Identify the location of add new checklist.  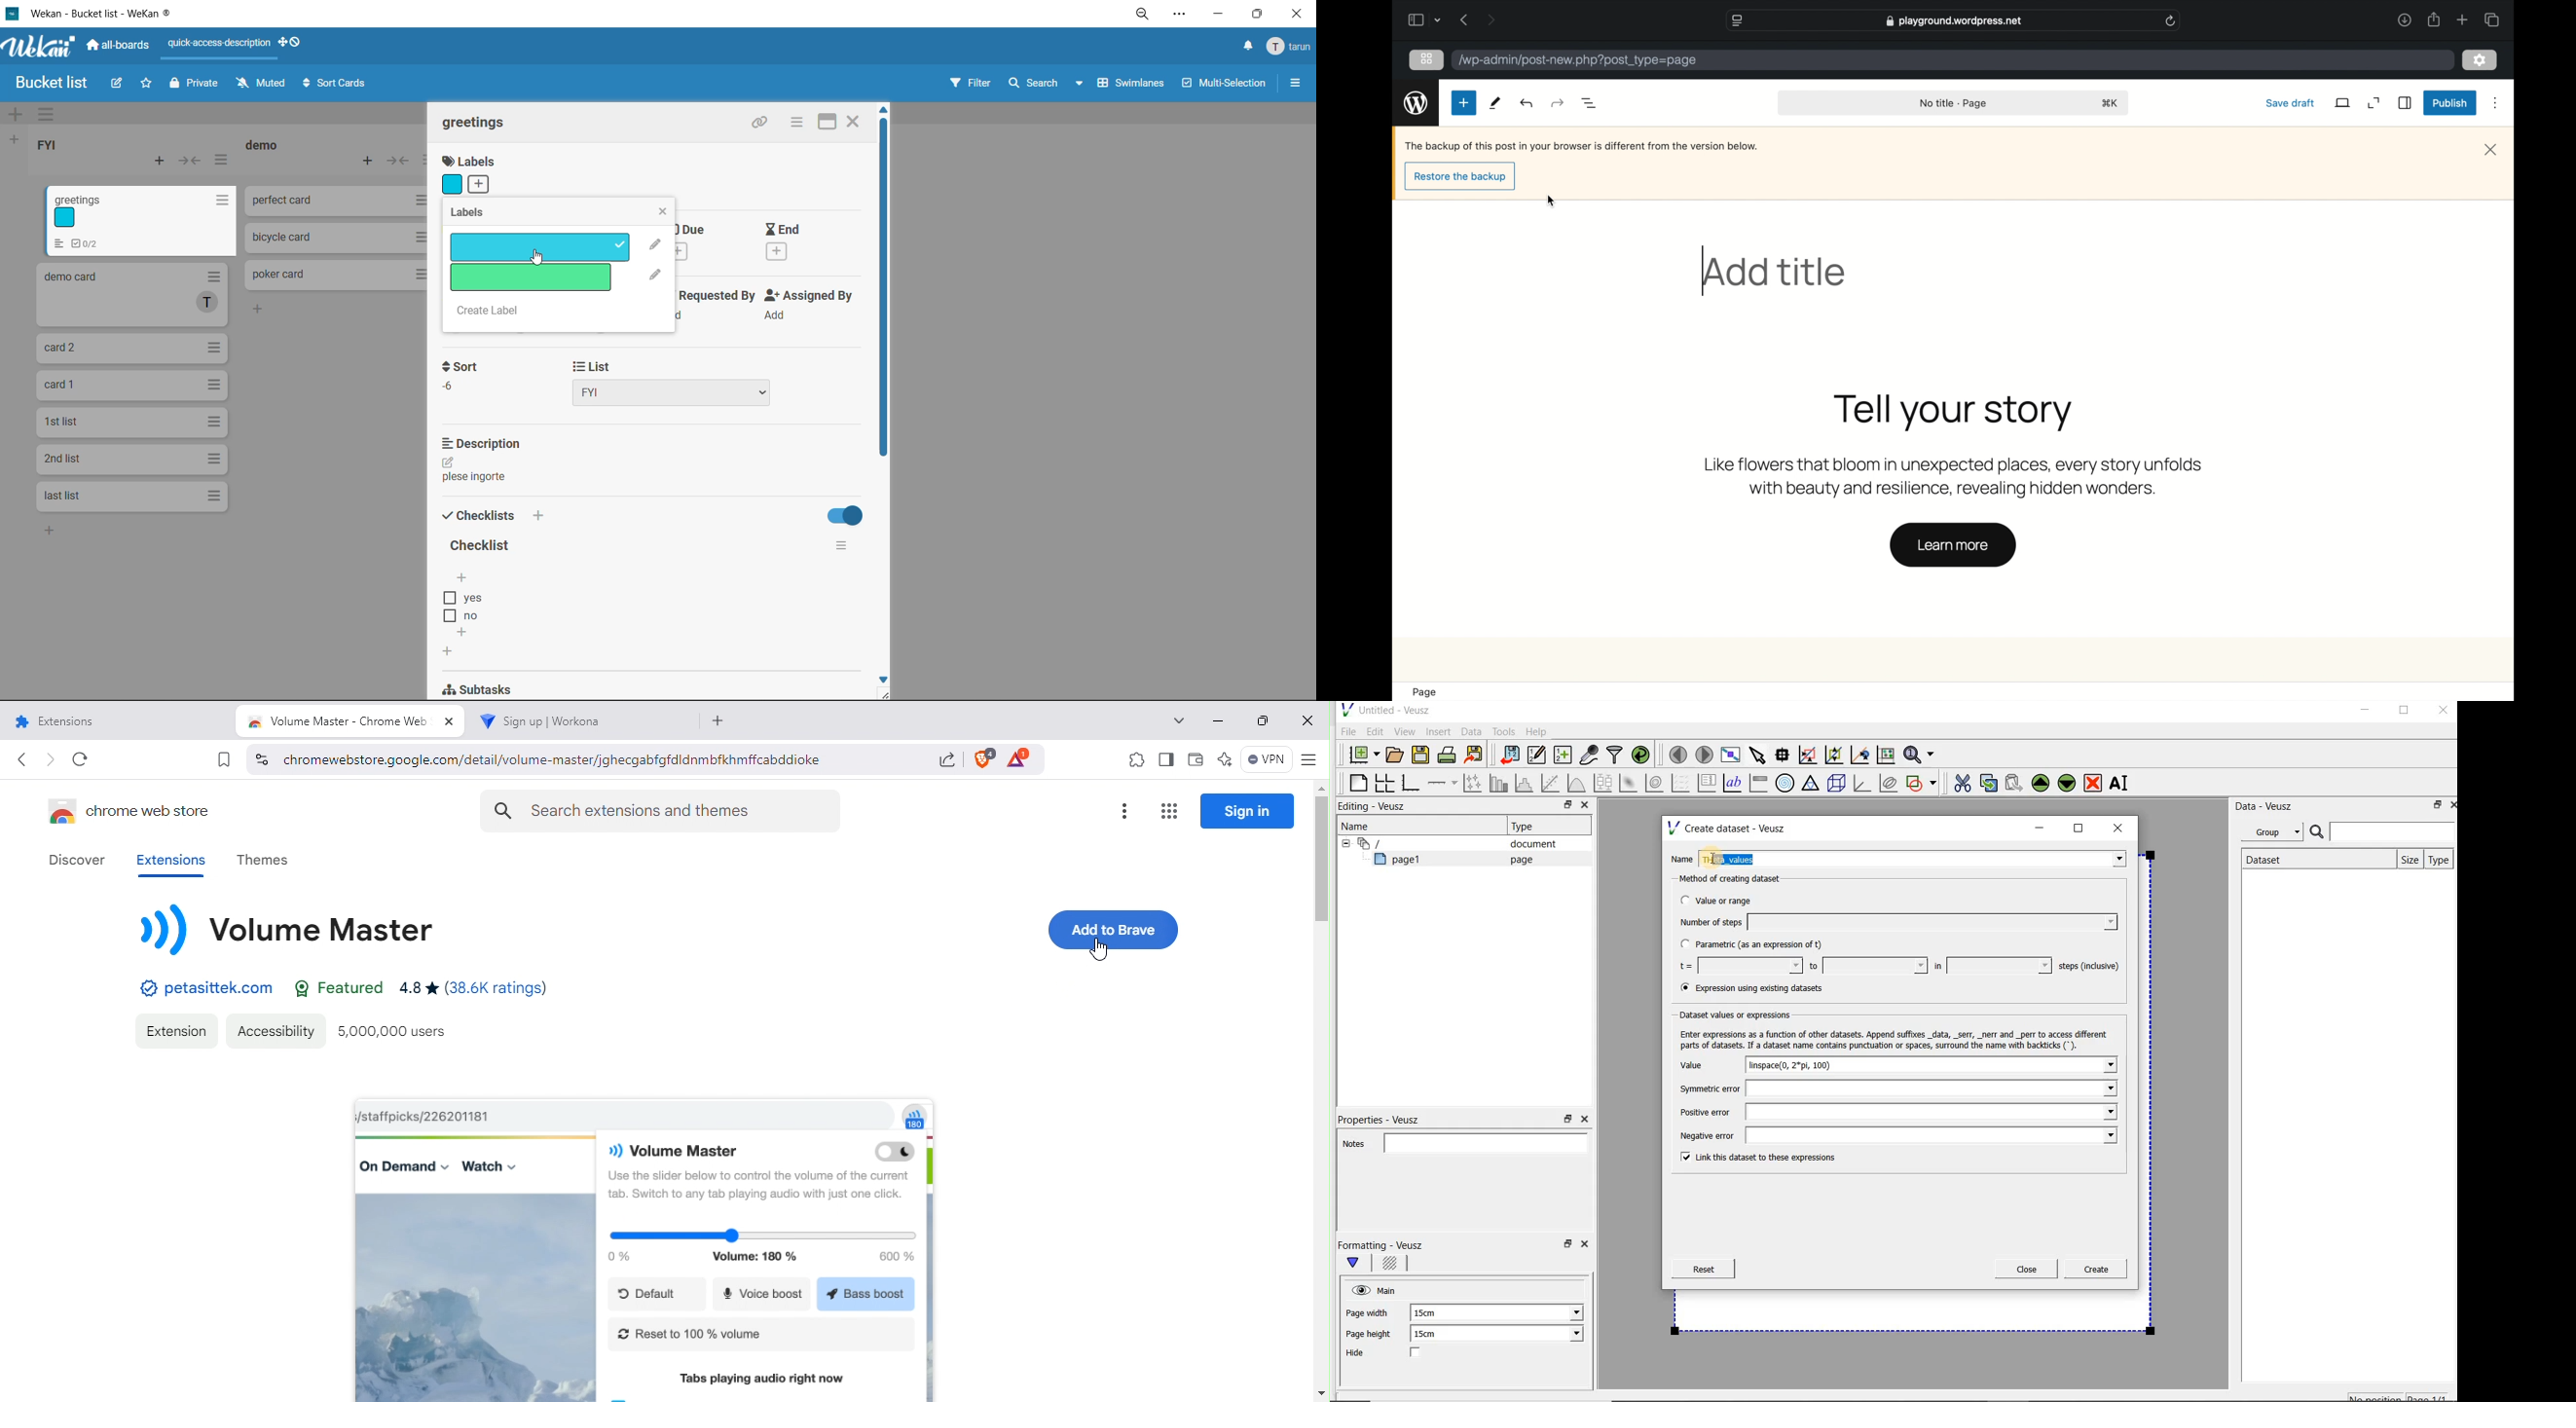
(446, 650).